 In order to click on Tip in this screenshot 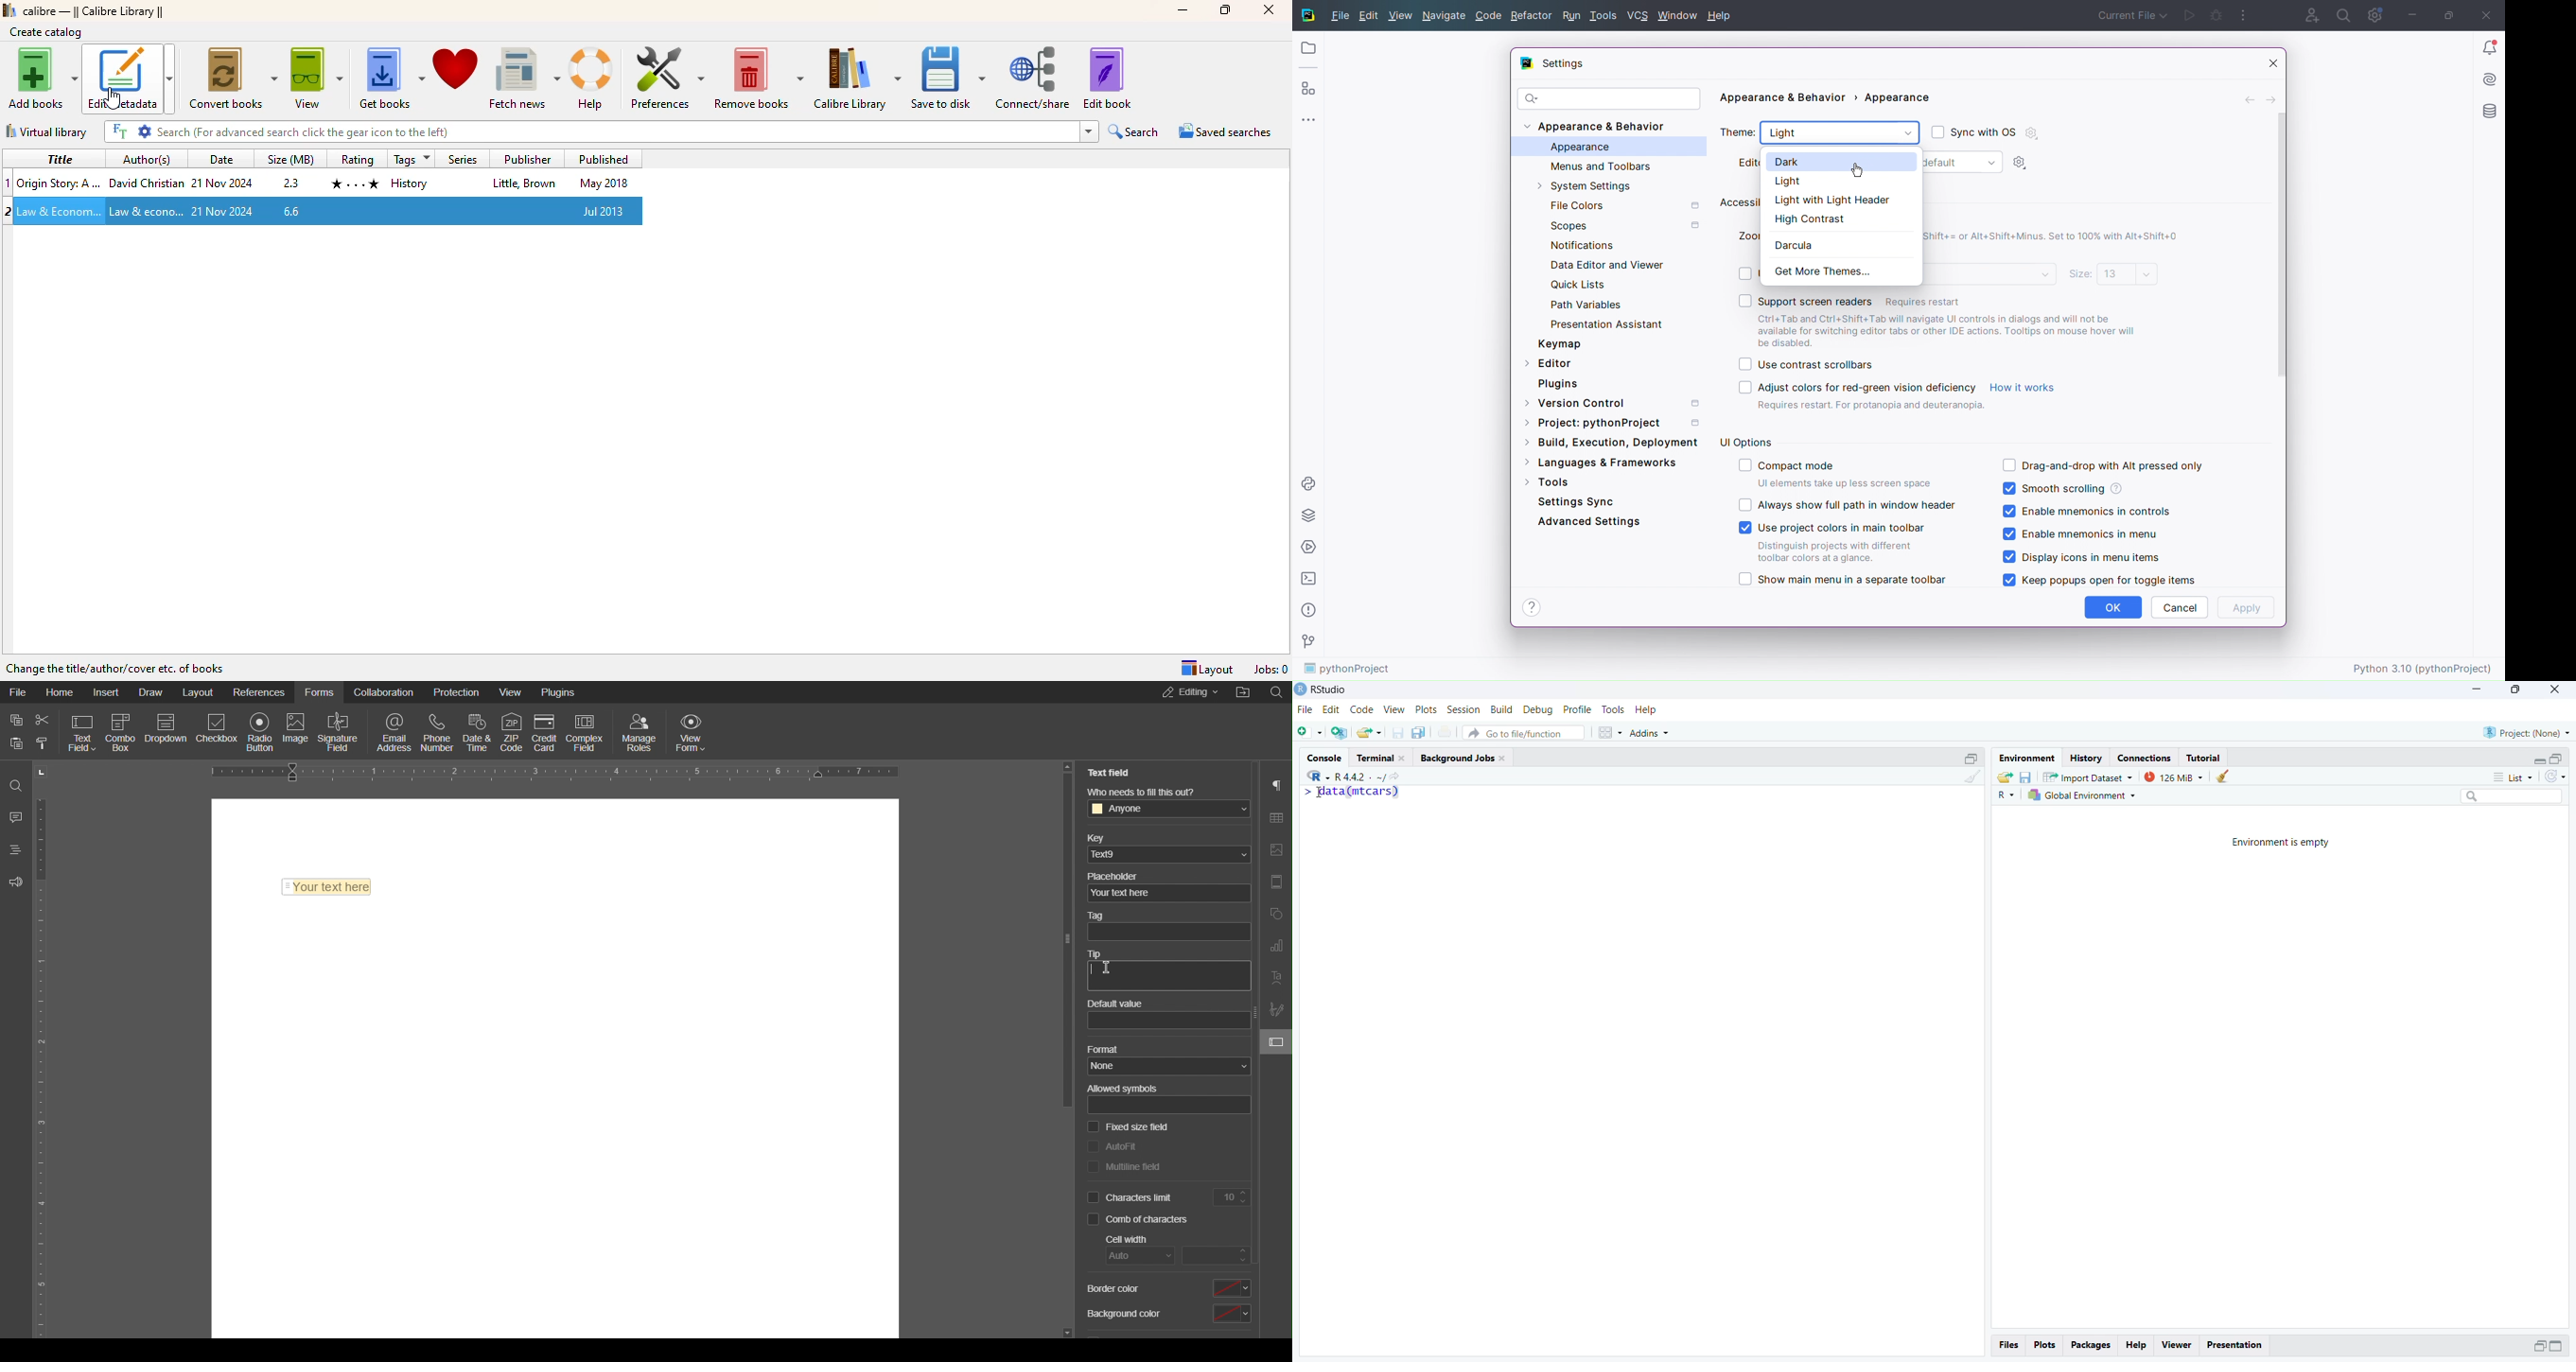, I will do `click(1100, 953)`.